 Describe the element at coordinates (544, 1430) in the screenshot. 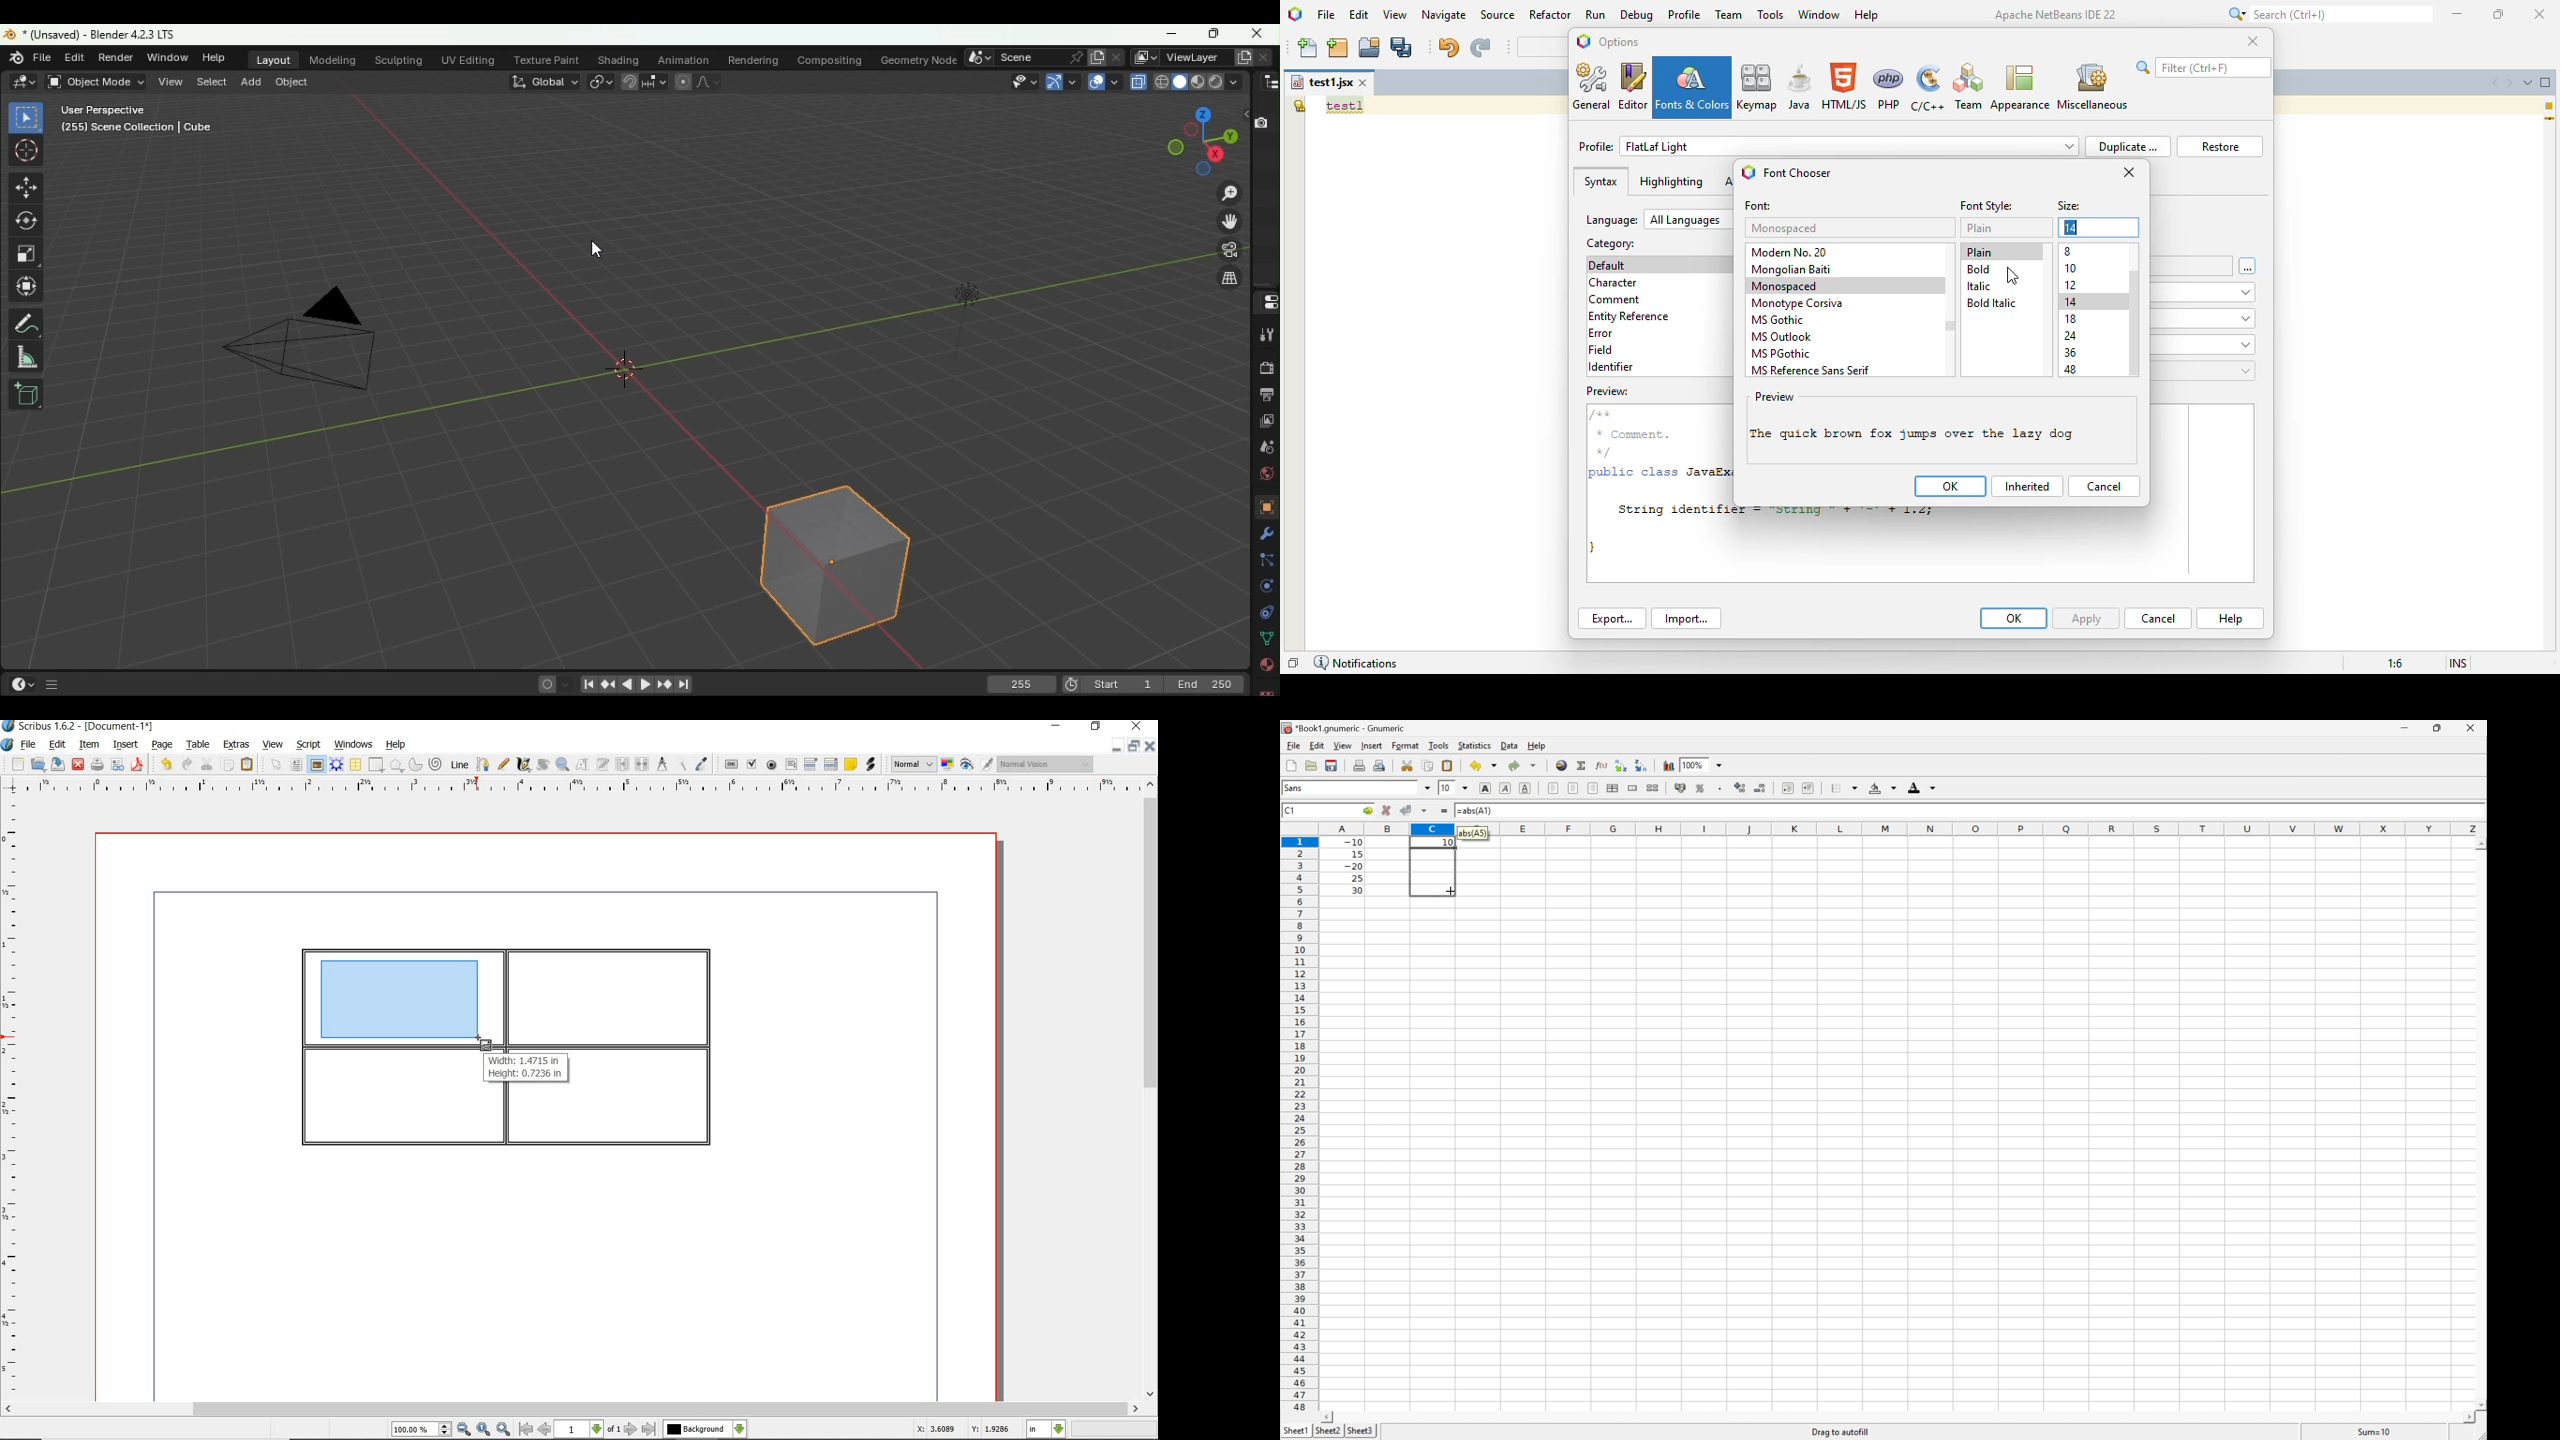

I see `go to previous page` at that location.